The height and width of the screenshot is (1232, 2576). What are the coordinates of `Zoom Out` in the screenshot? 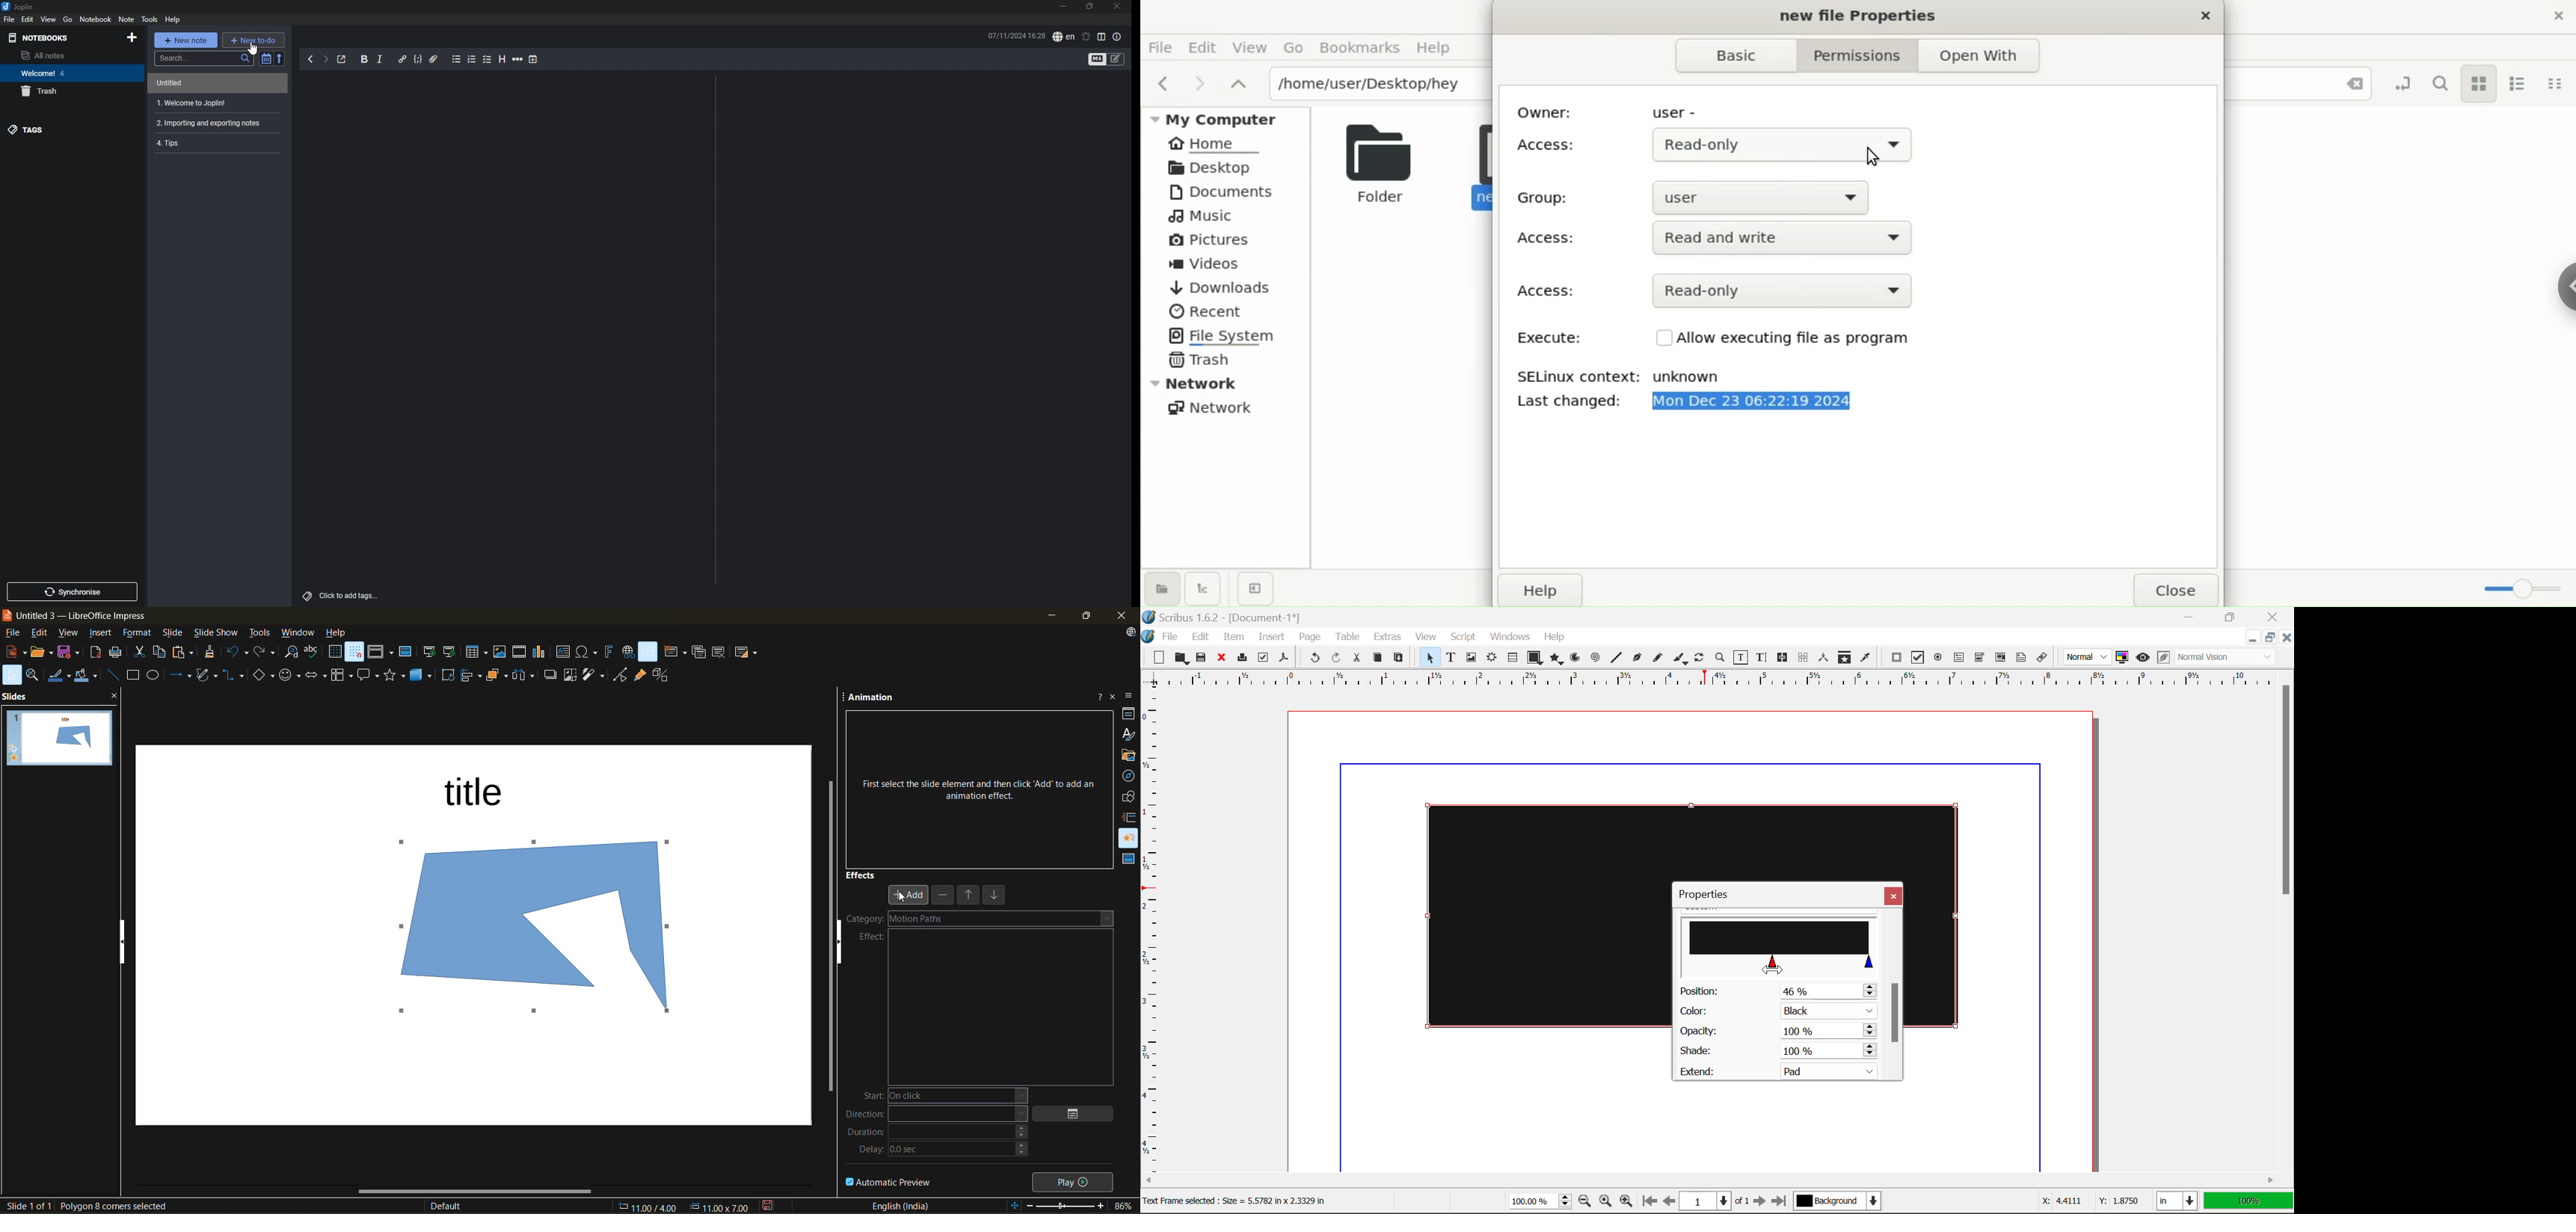 It's located at (1586, 1202).